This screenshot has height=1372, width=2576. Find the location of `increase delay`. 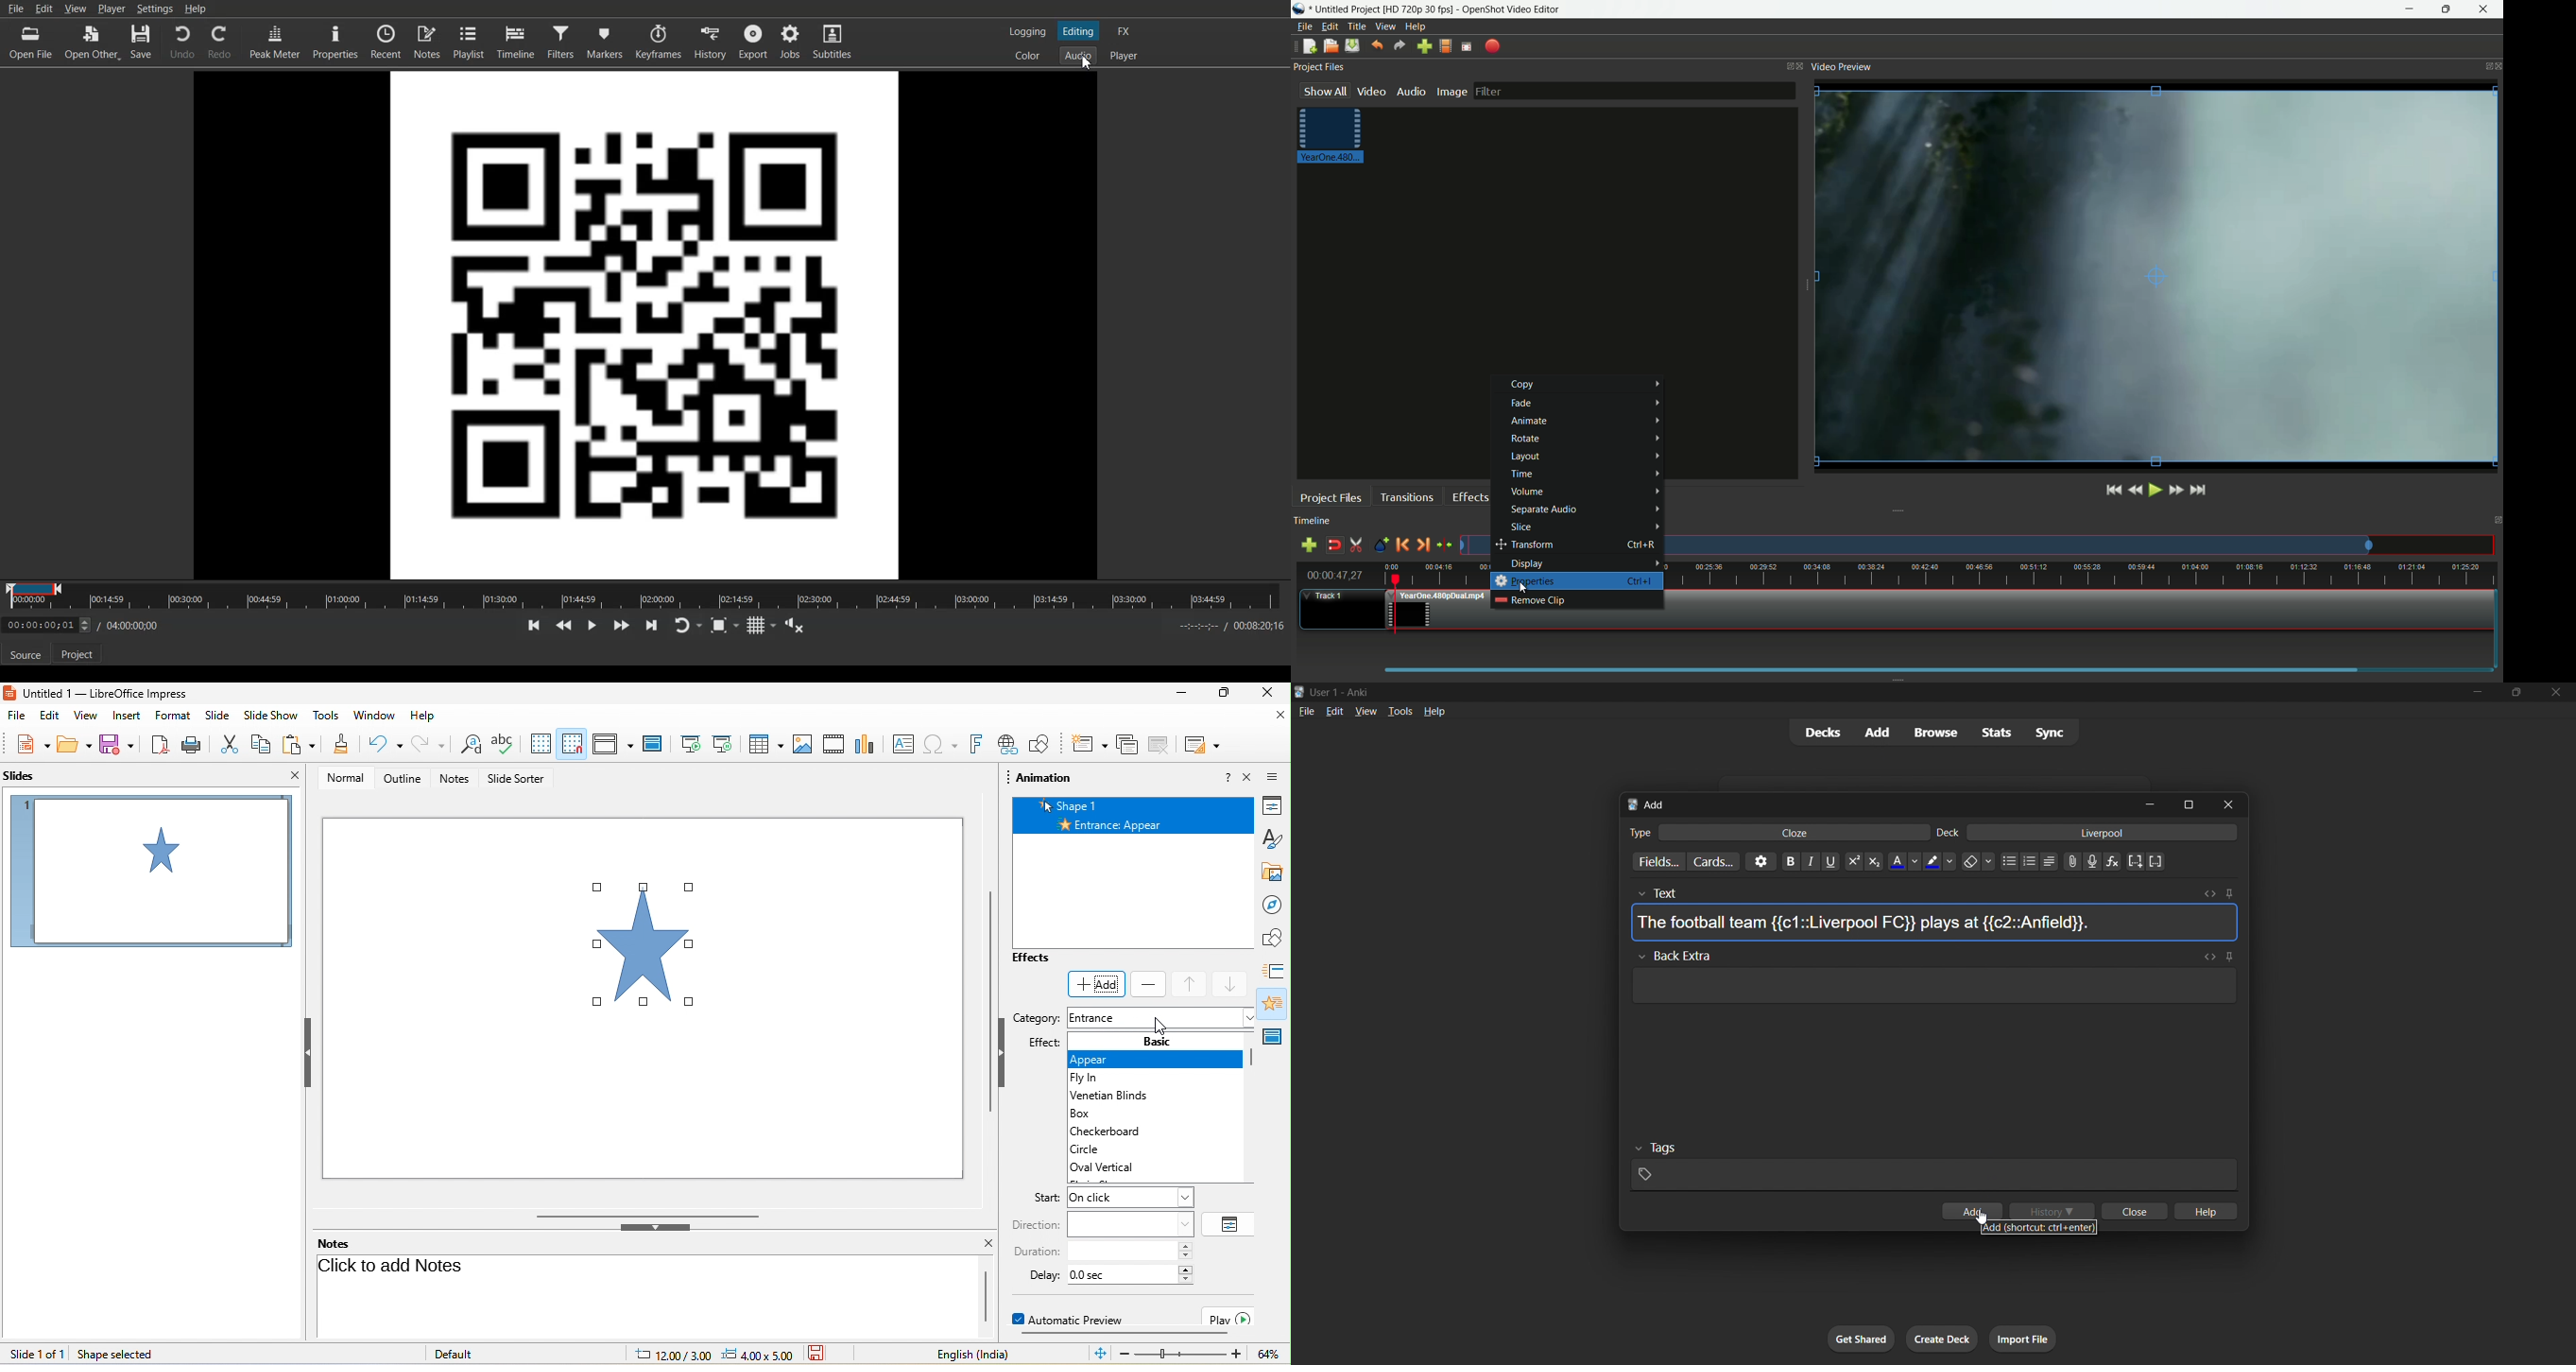

increase delay is located at coordinates (1186, 1269).